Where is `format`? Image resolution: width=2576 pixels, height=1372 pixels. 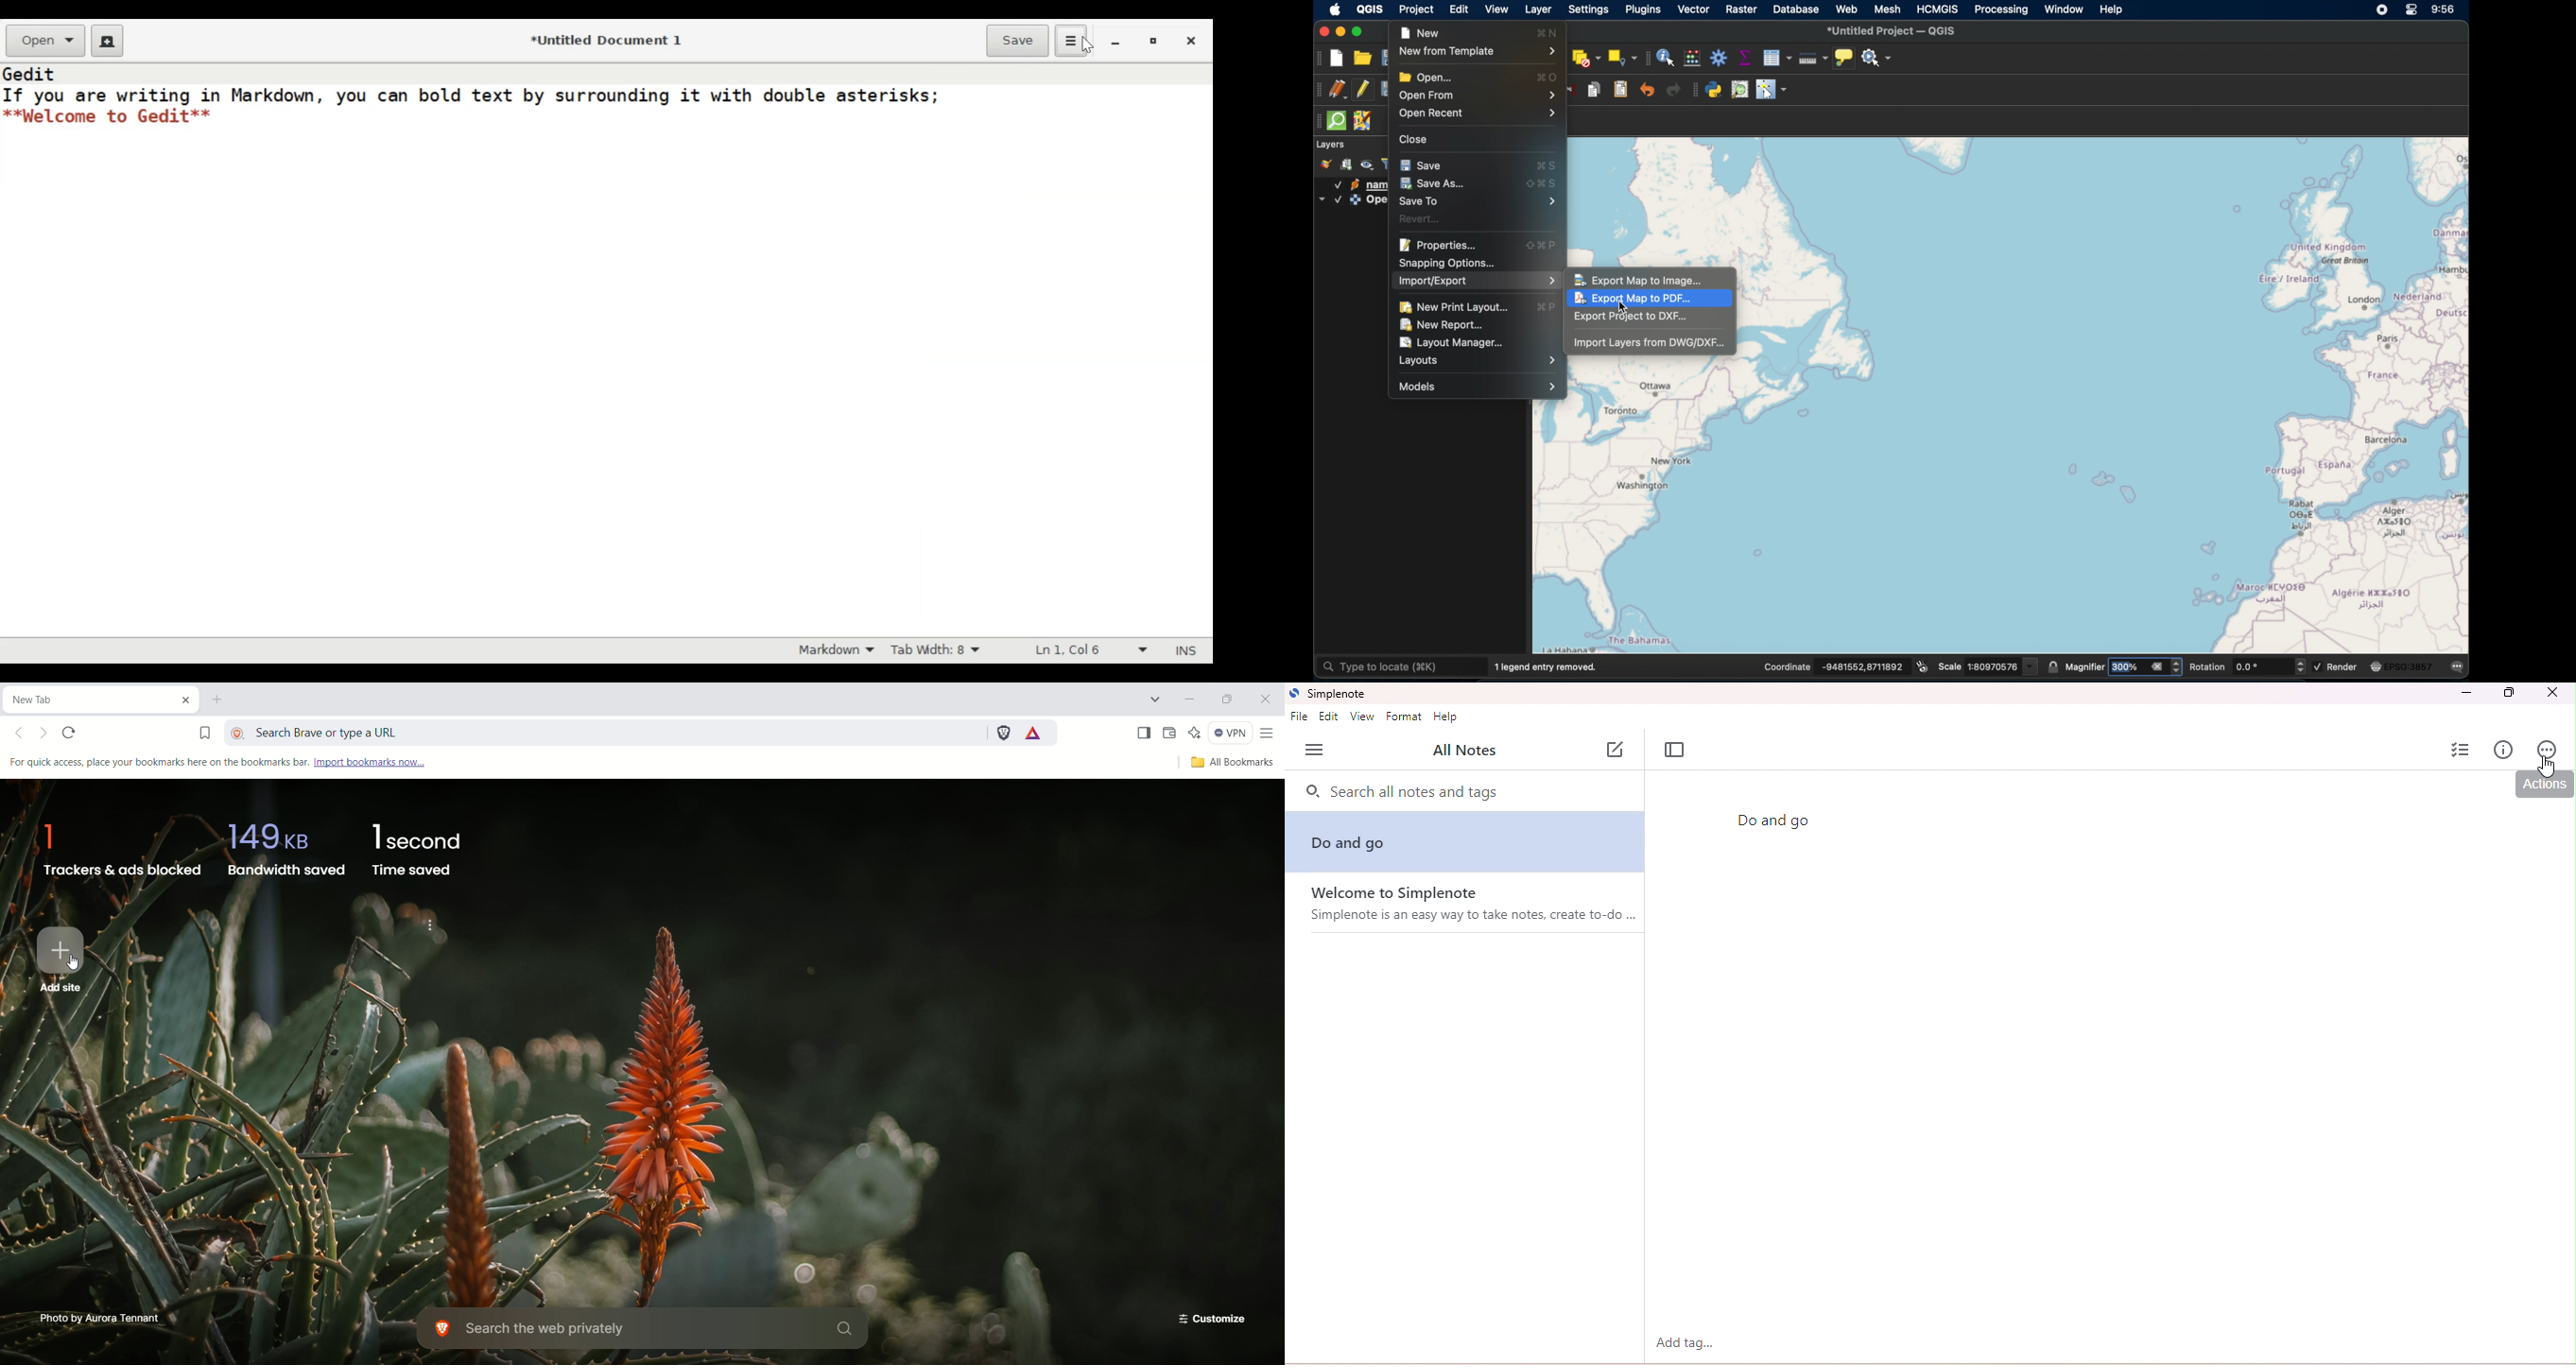 format is located at coordinates (1405, 716).